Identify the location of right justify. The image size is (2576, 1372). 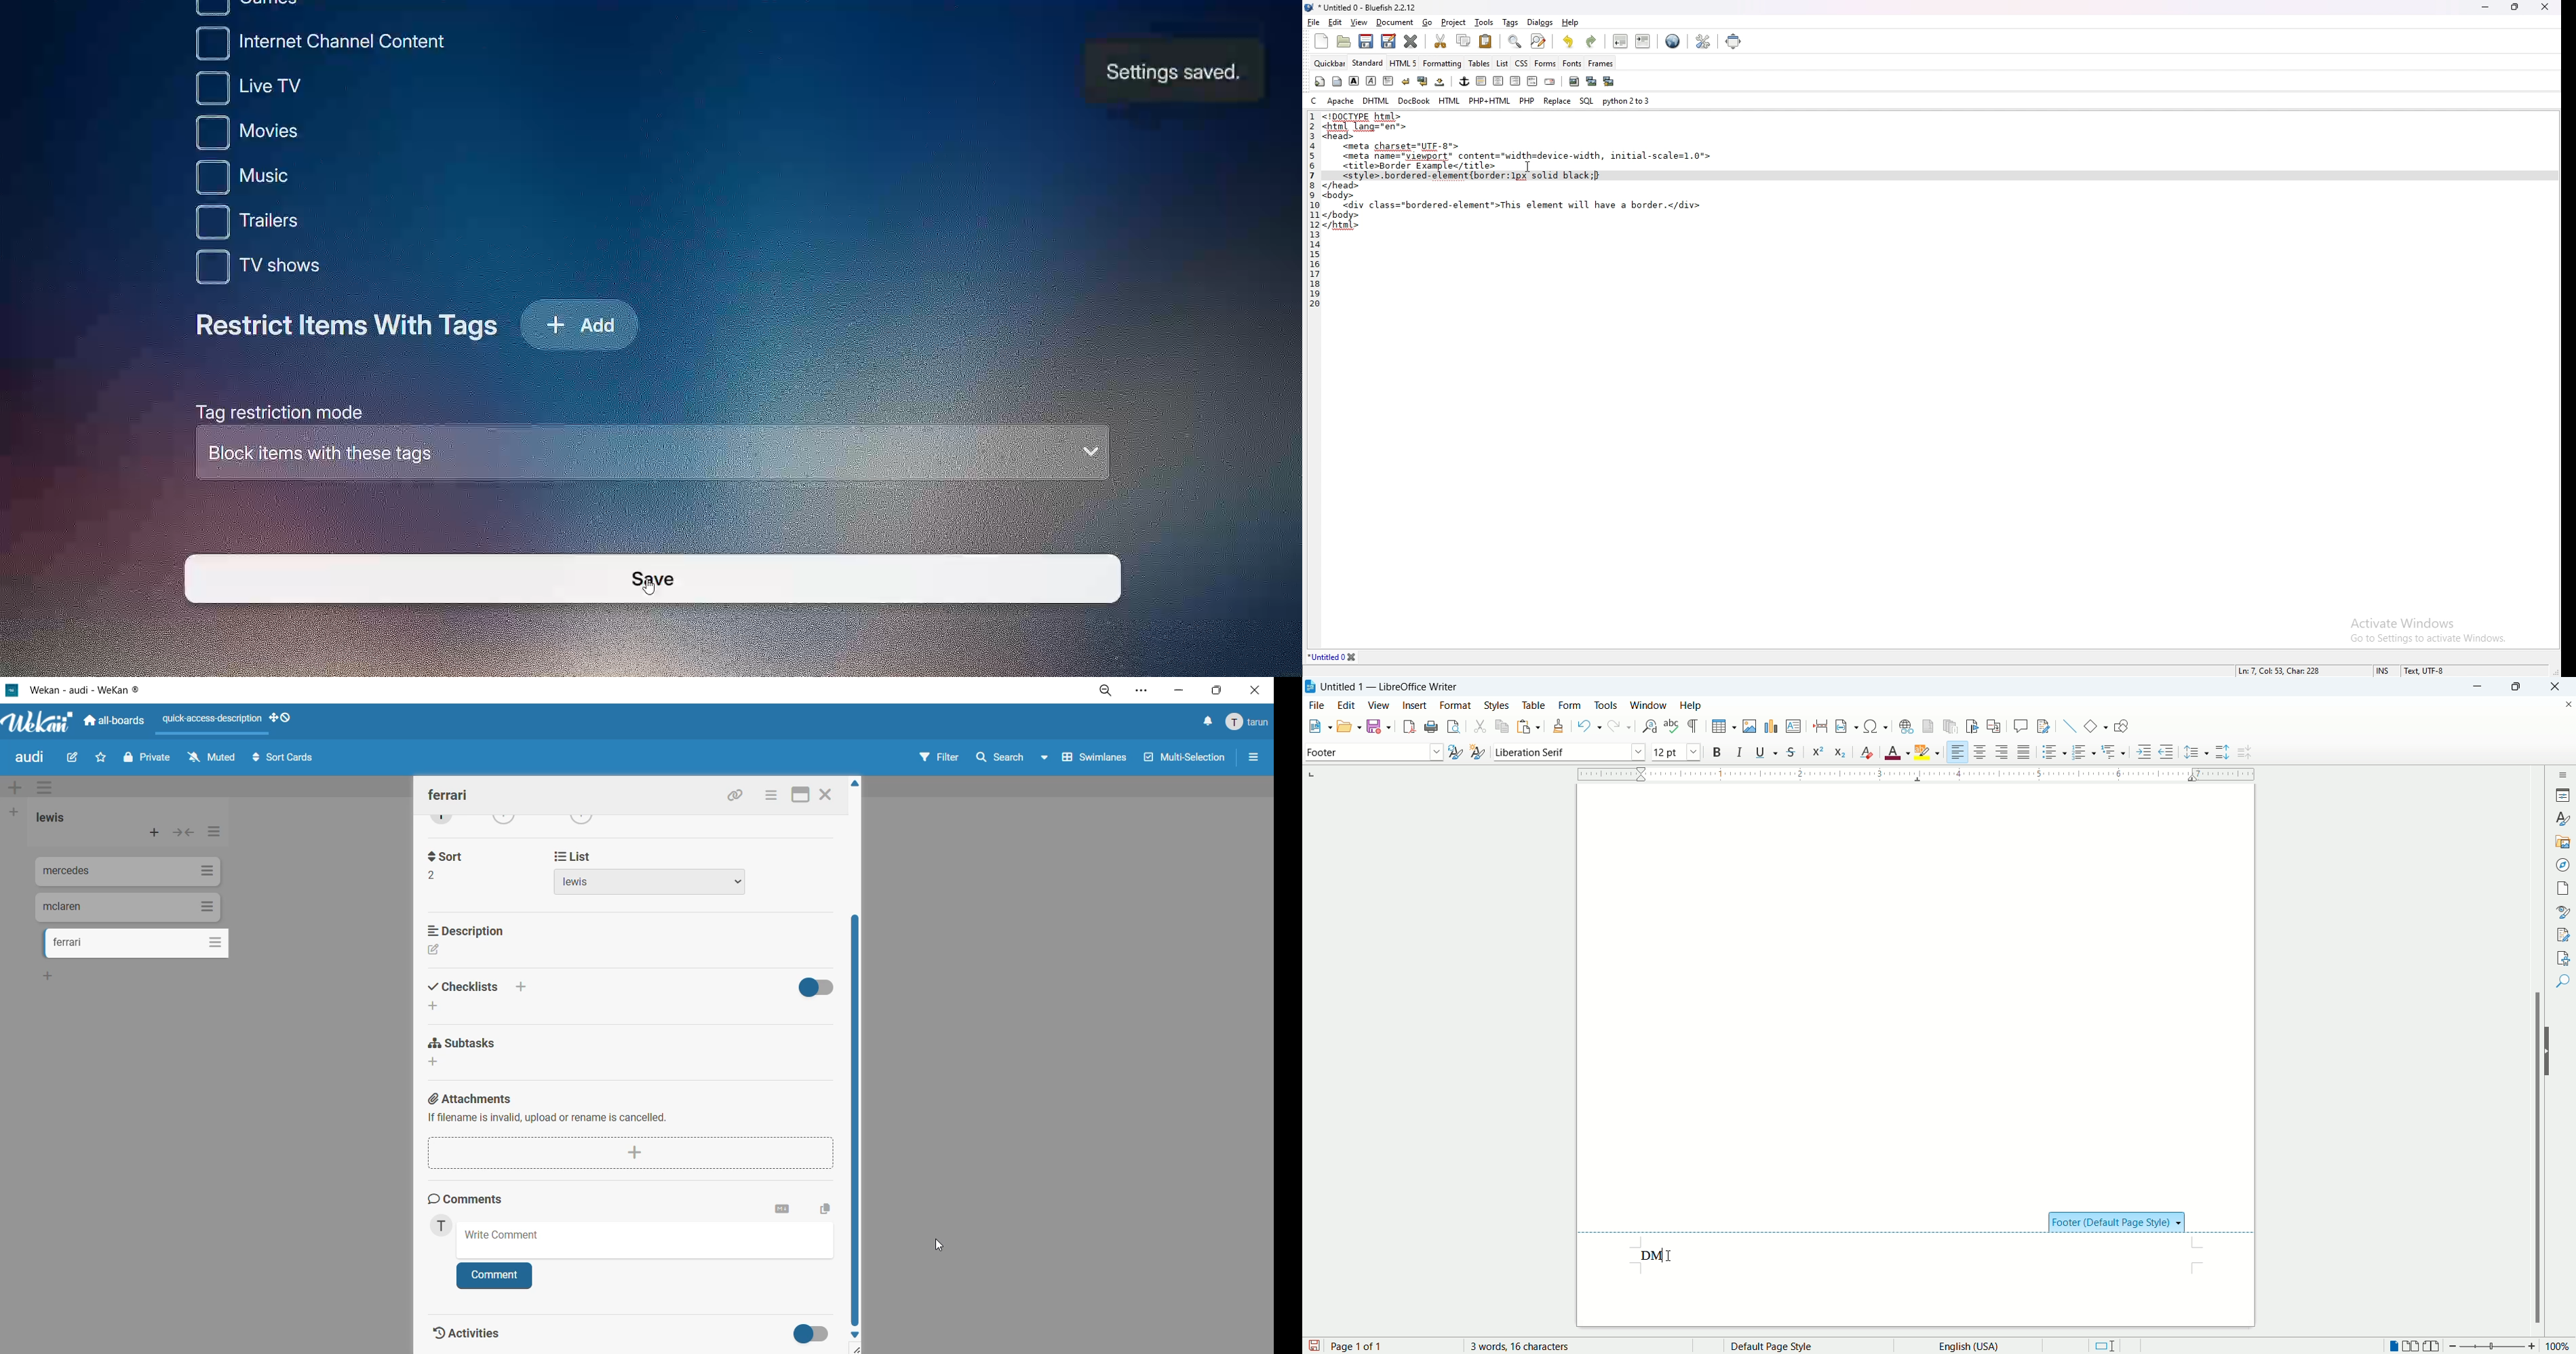
(1515, 80).